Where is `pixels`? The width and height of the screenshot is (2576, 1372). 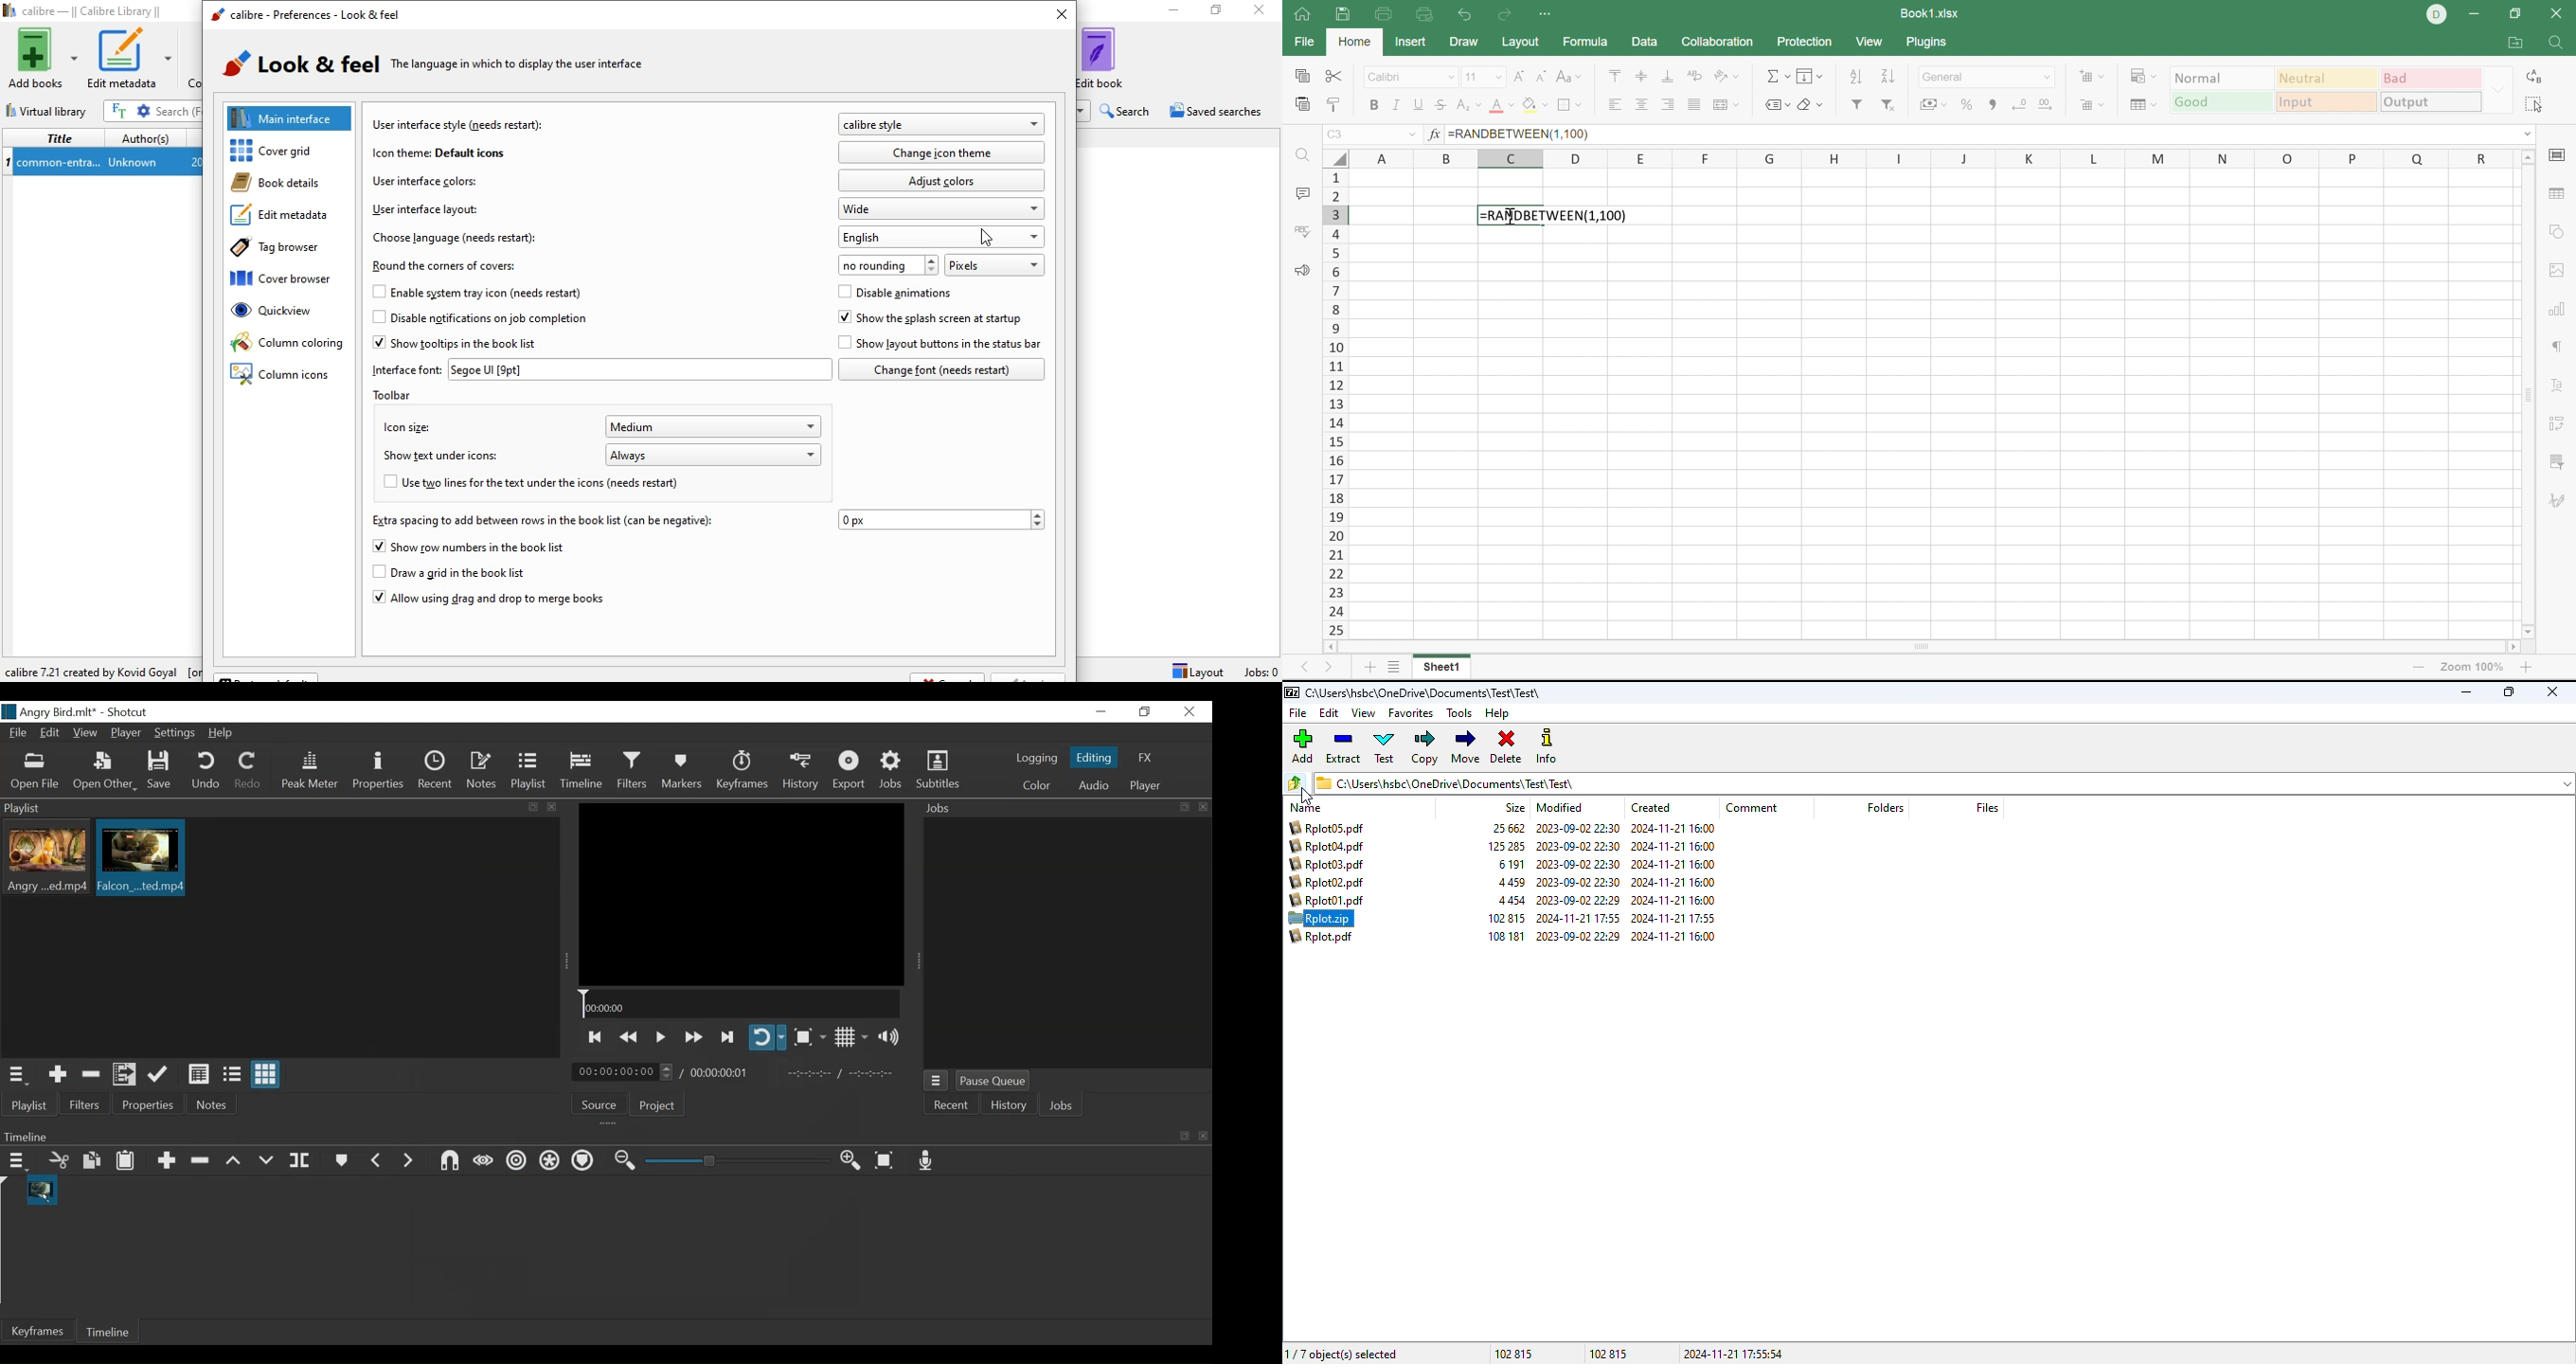
pixels is located at coordinates (994, 264).